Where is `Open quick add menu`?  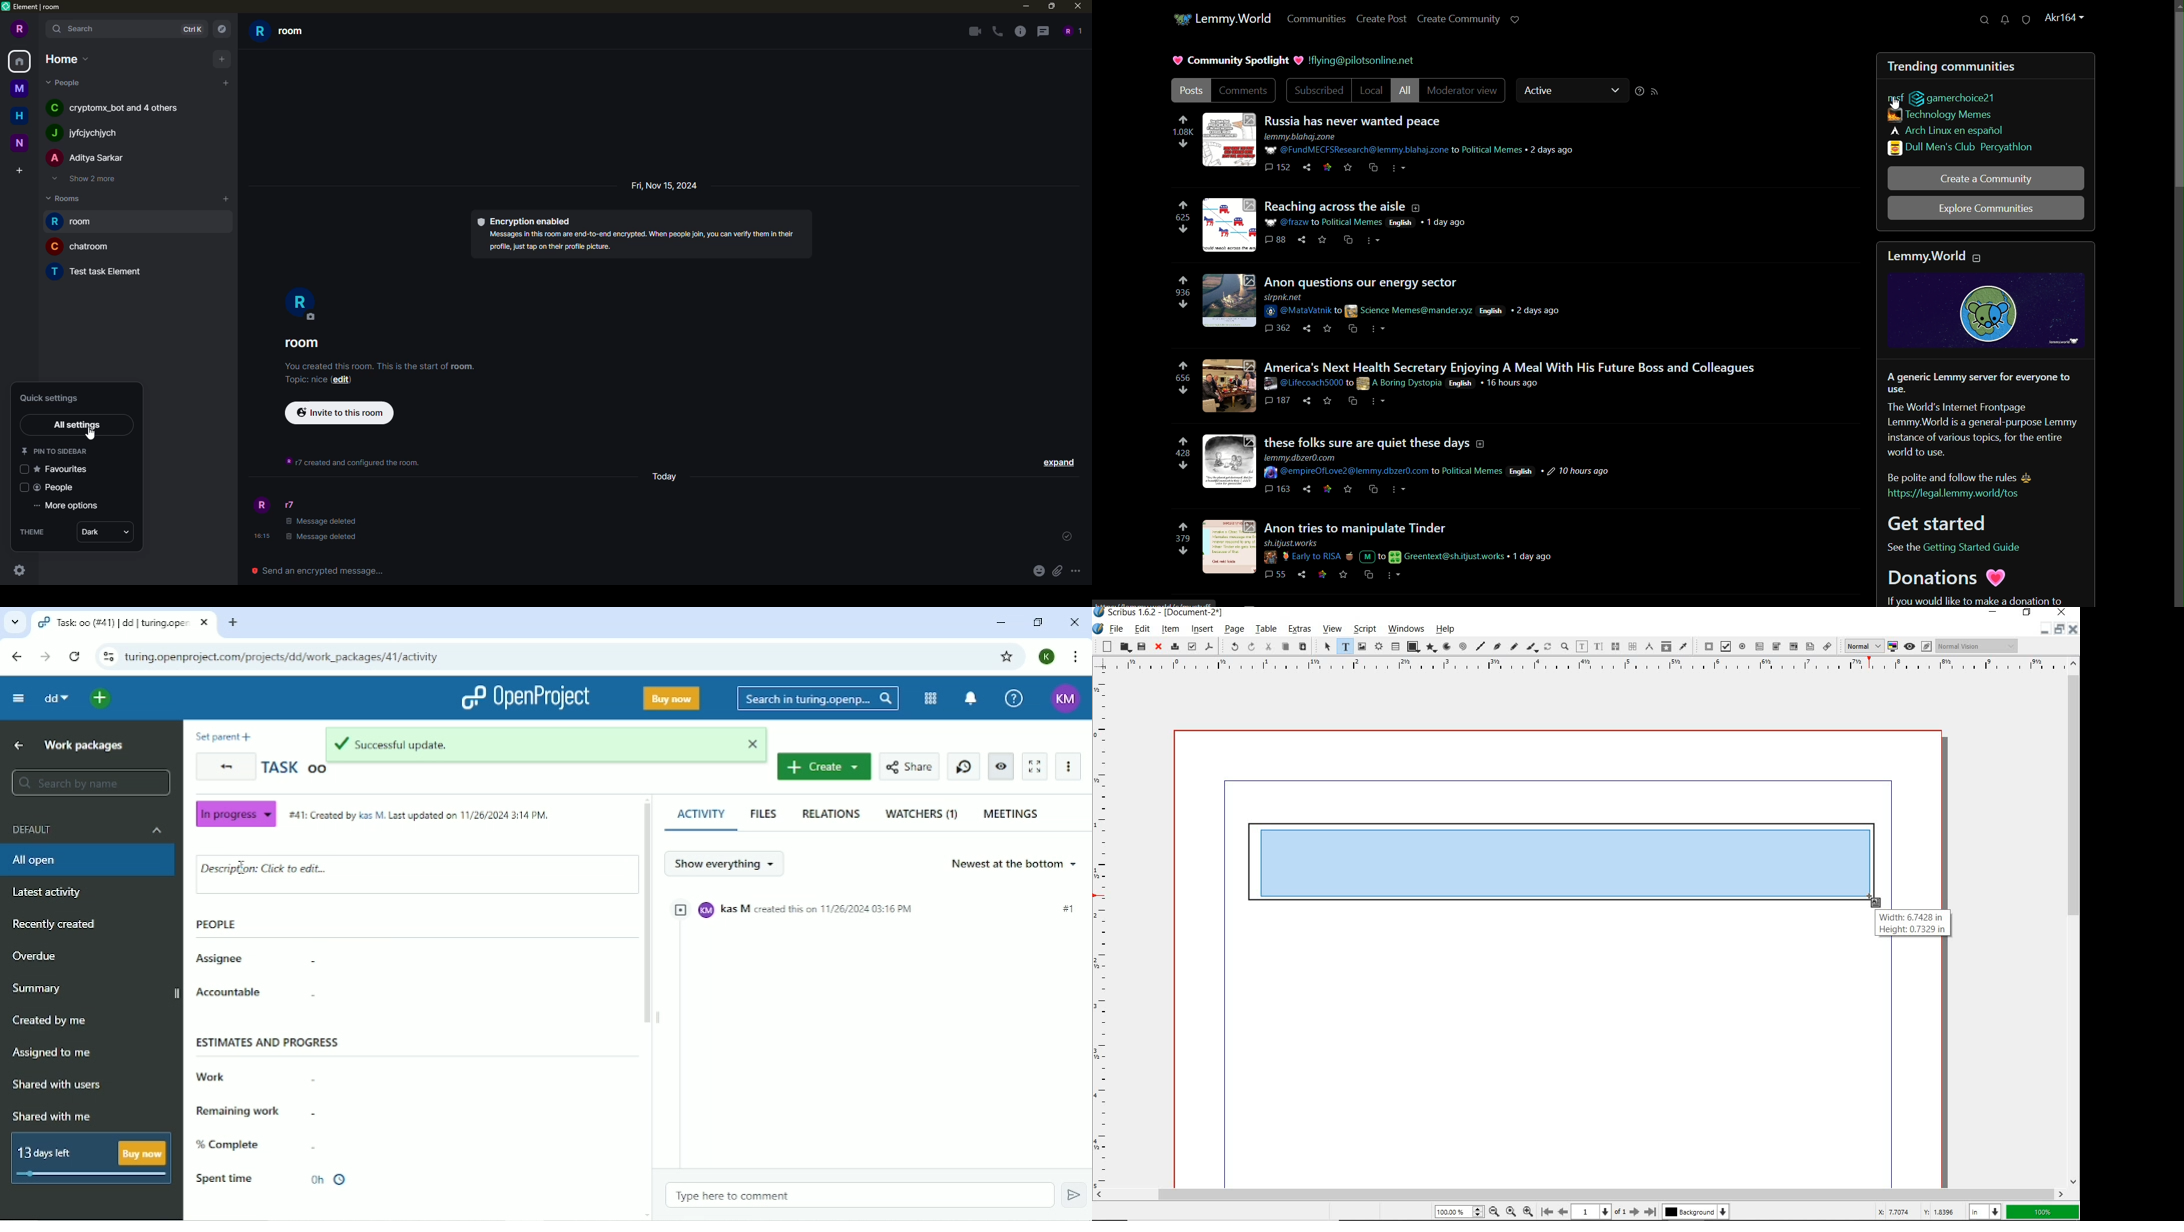 Open quick add menu is located at coordinates (100, 699).